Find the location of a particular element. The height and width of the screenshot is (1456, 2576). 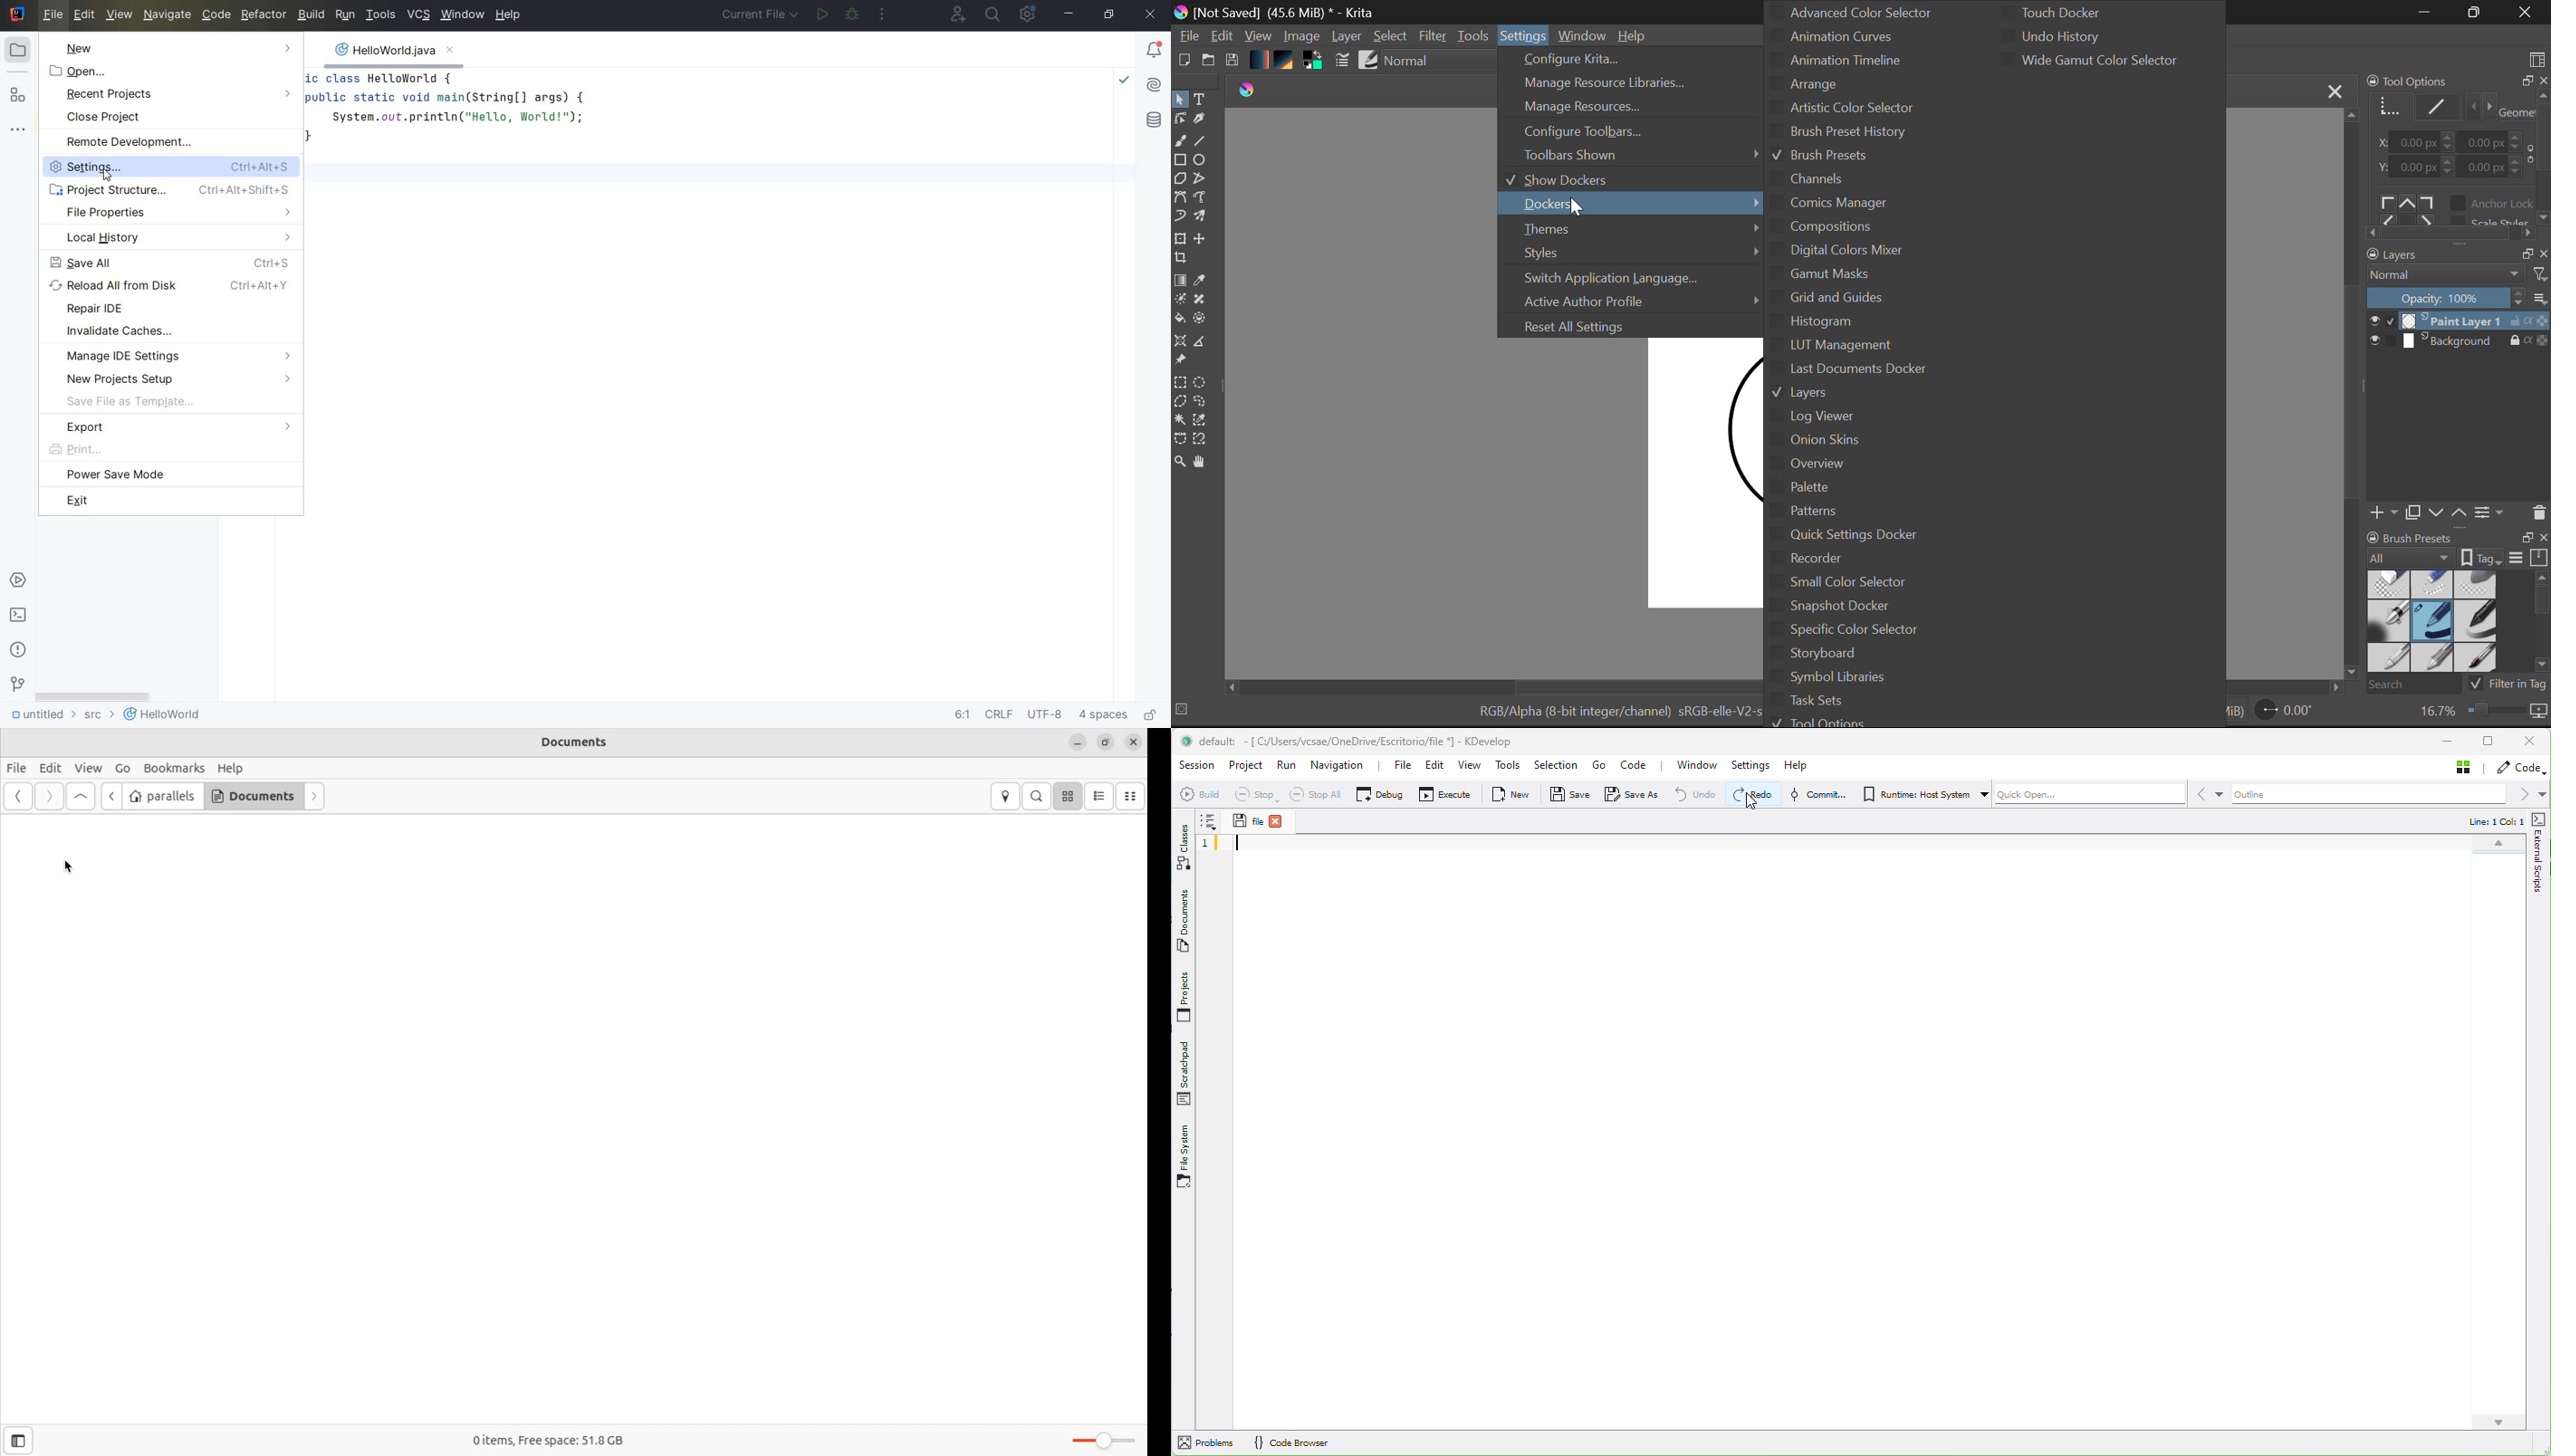

Animation Timeline is located at coordinates (1845, 59).